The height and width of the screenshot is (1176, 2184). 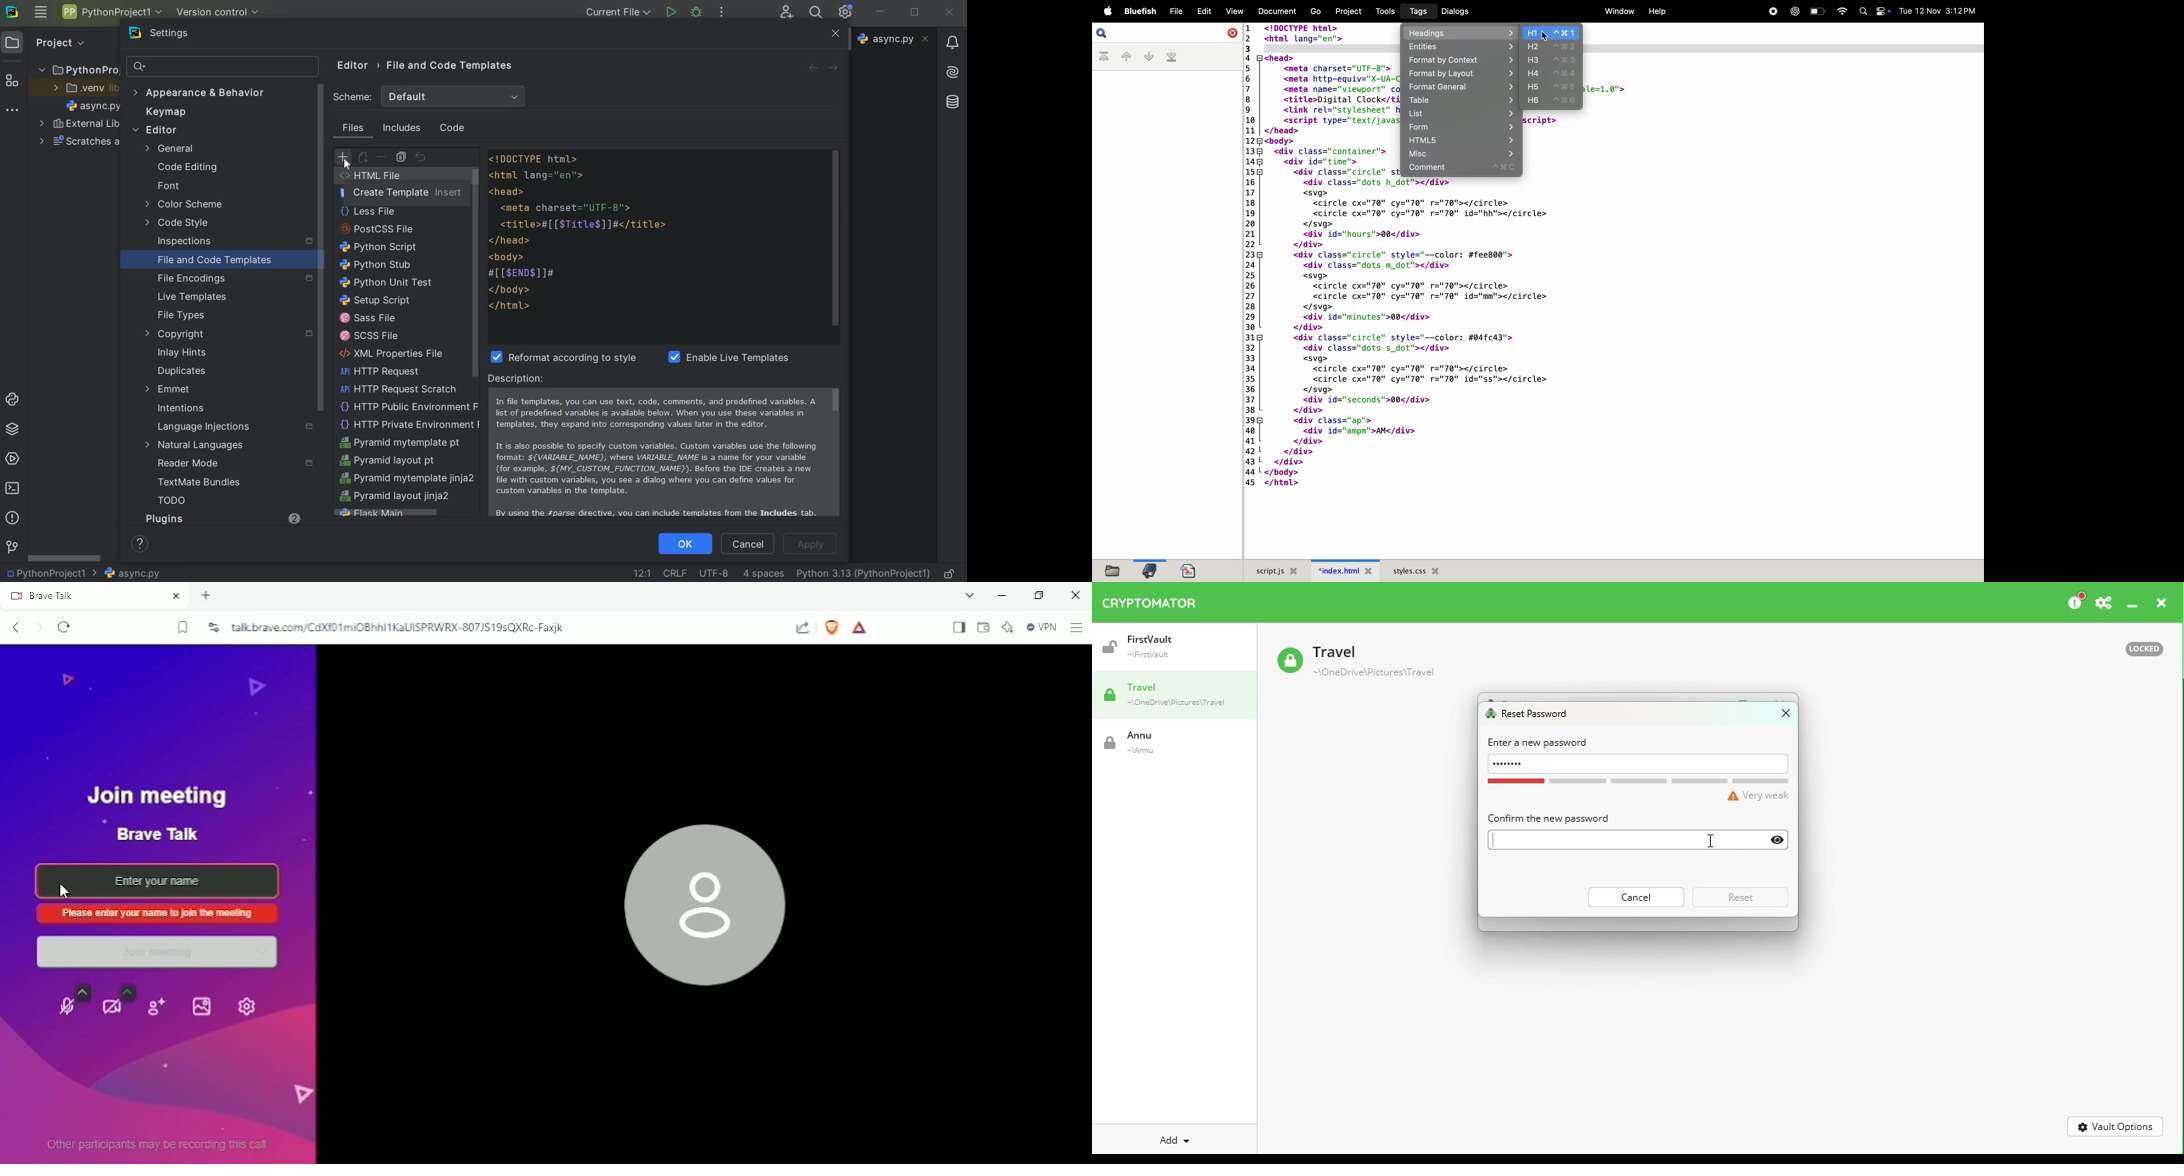 I want to click on Enter your name, so click(x=156, y=879).